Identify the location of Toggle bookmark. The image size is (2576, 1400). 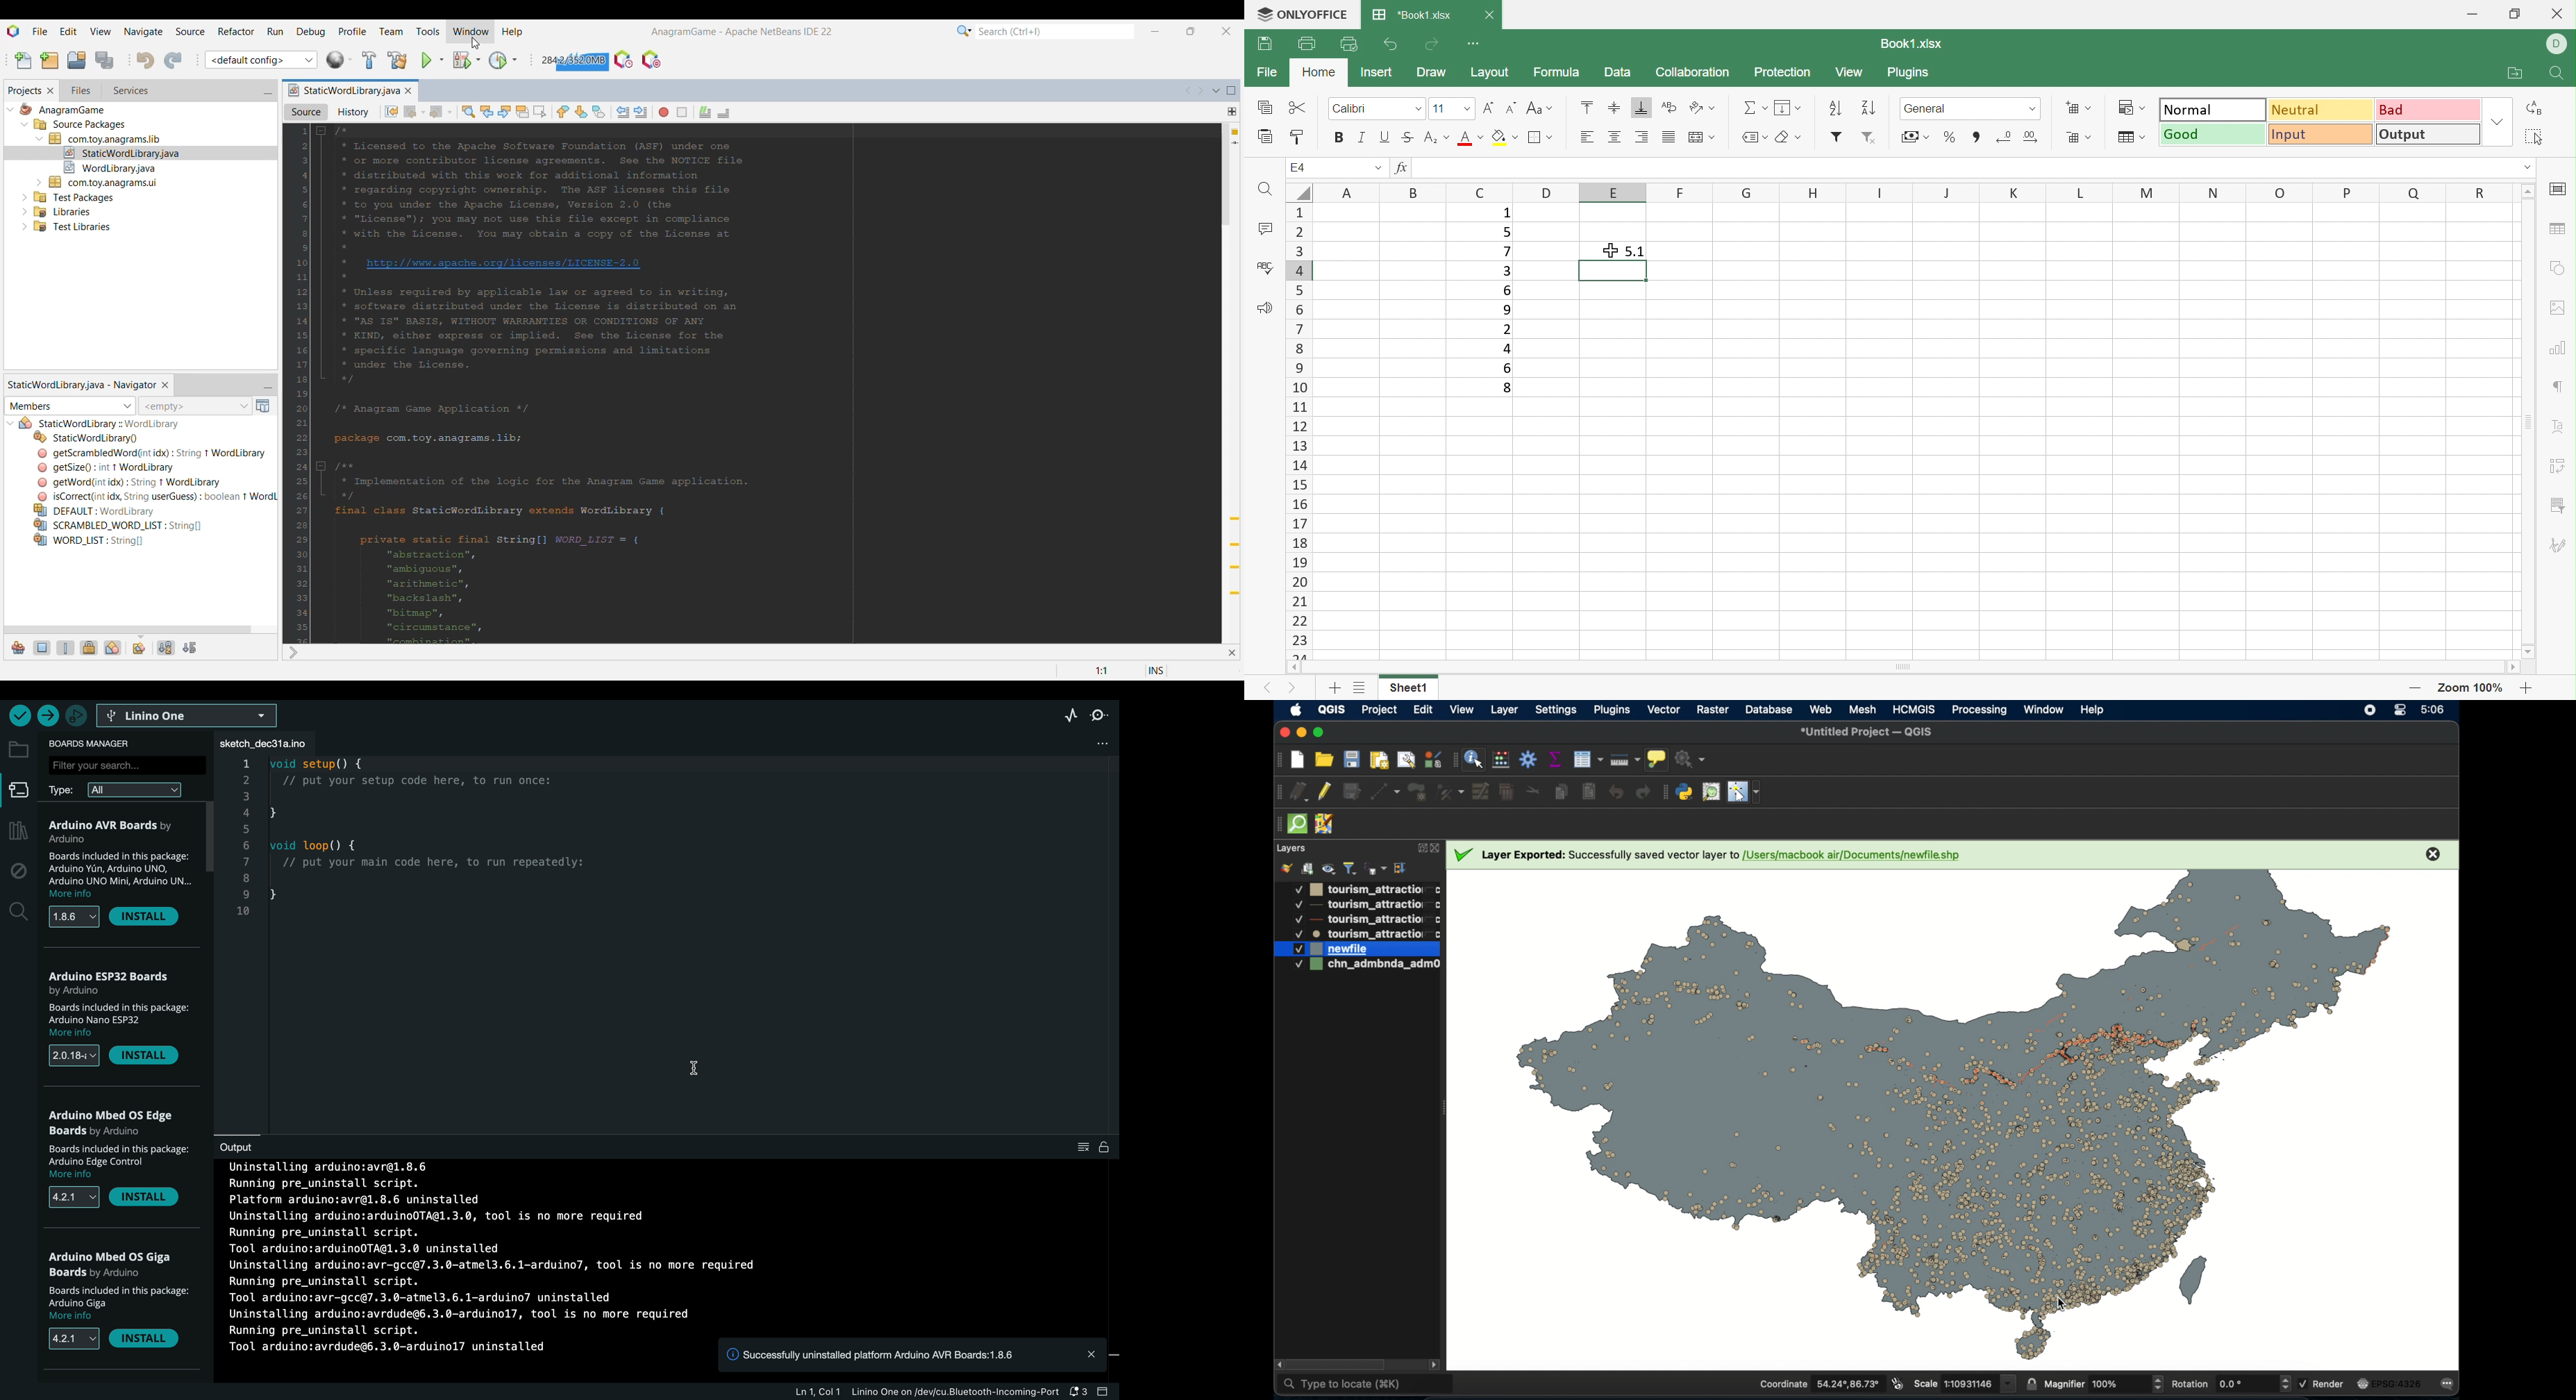
(599, 112).